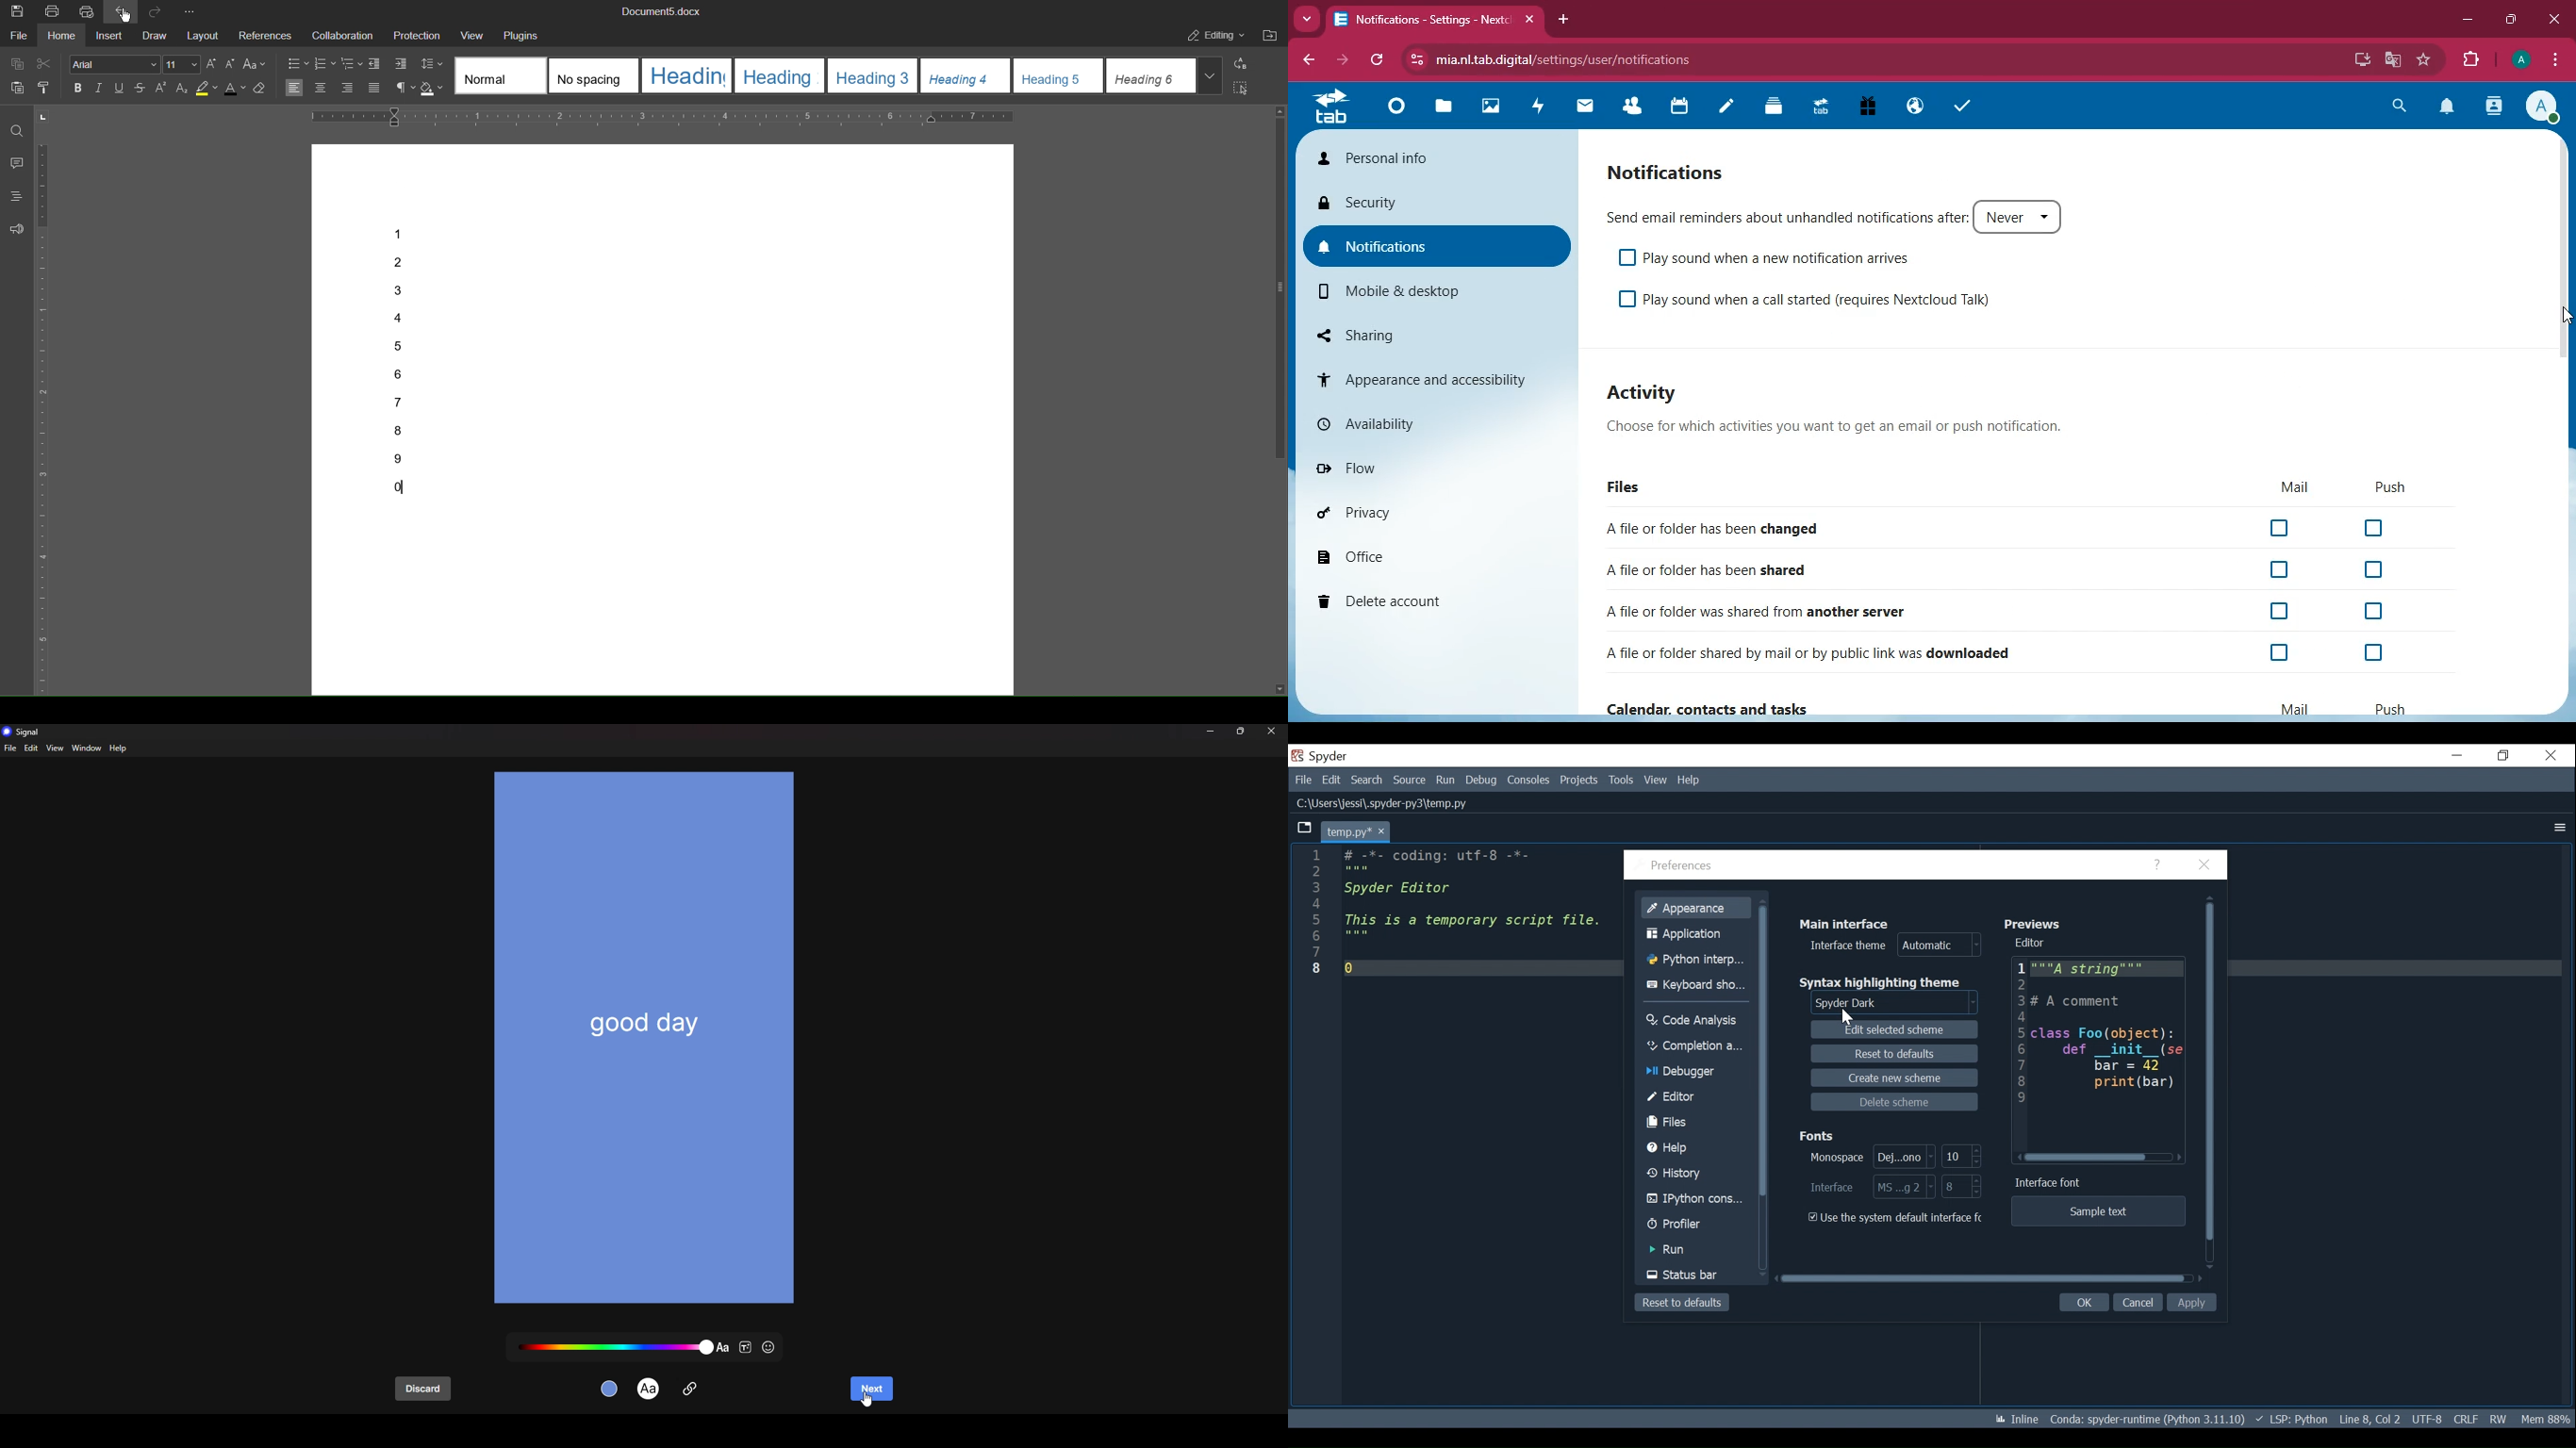 The width and height of the screenshot is (2576, 1456). I want to click on mobile & desktop, so click(1439, 292).